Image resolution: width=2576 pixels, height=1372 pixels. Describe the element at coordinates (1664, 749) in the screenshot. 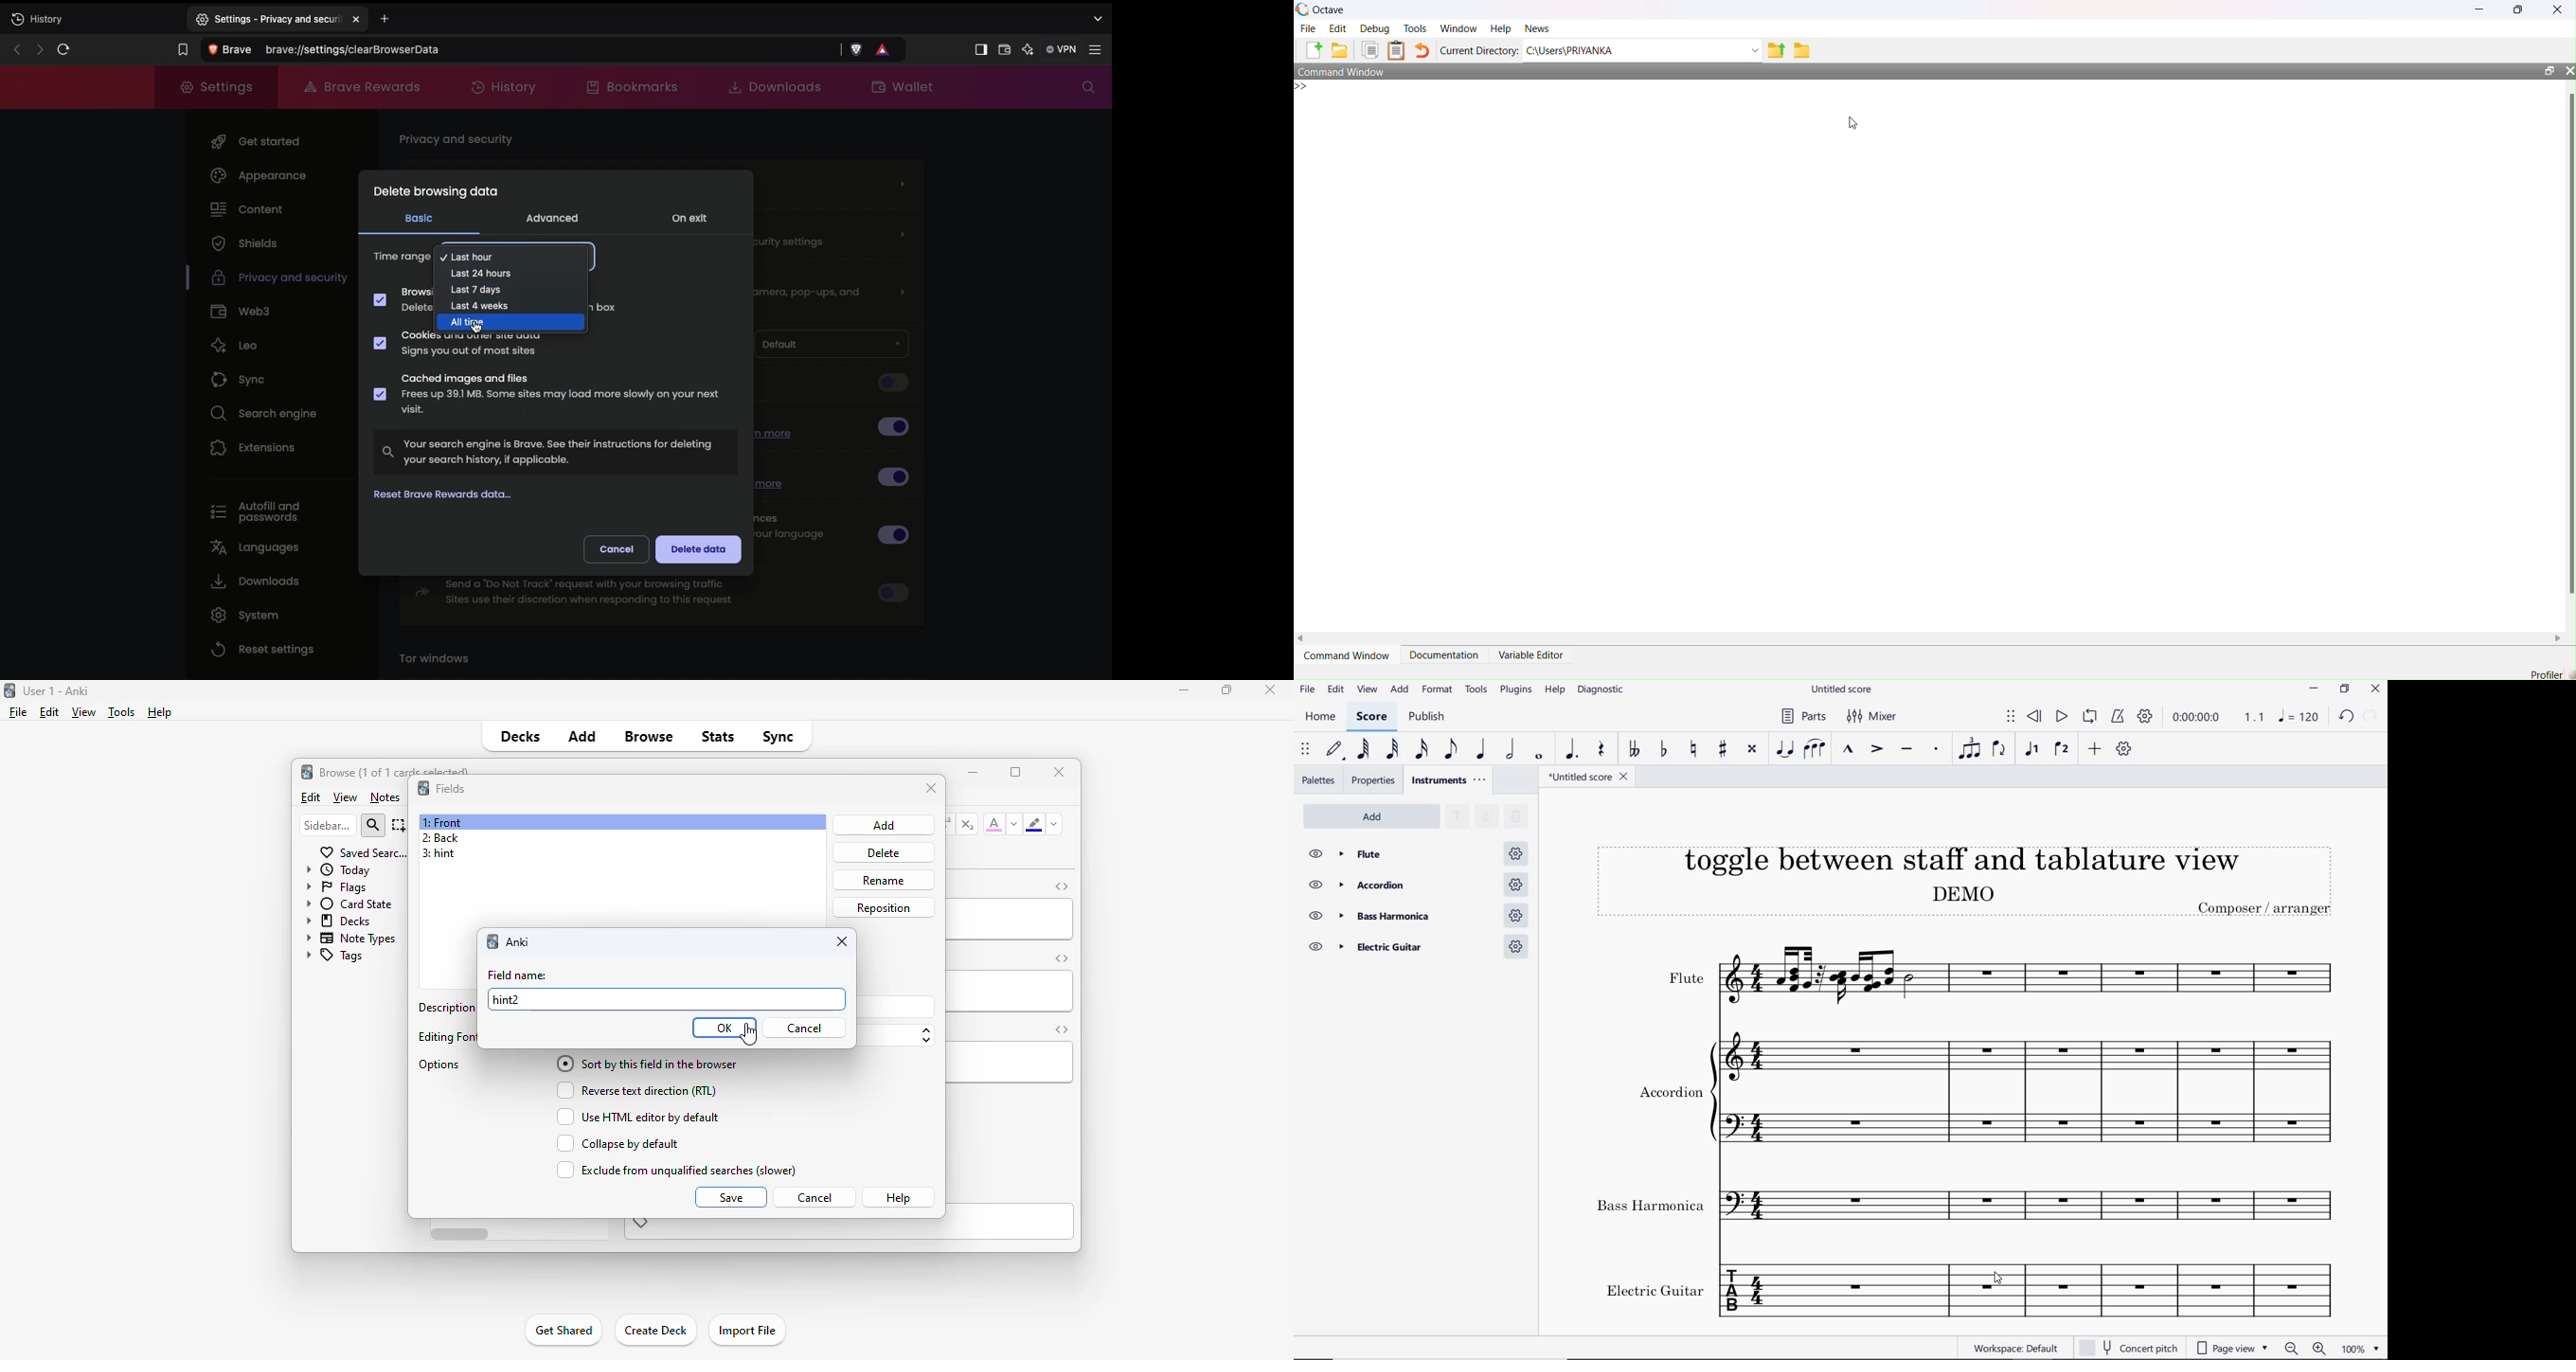

I see `toggle flat` at that location.